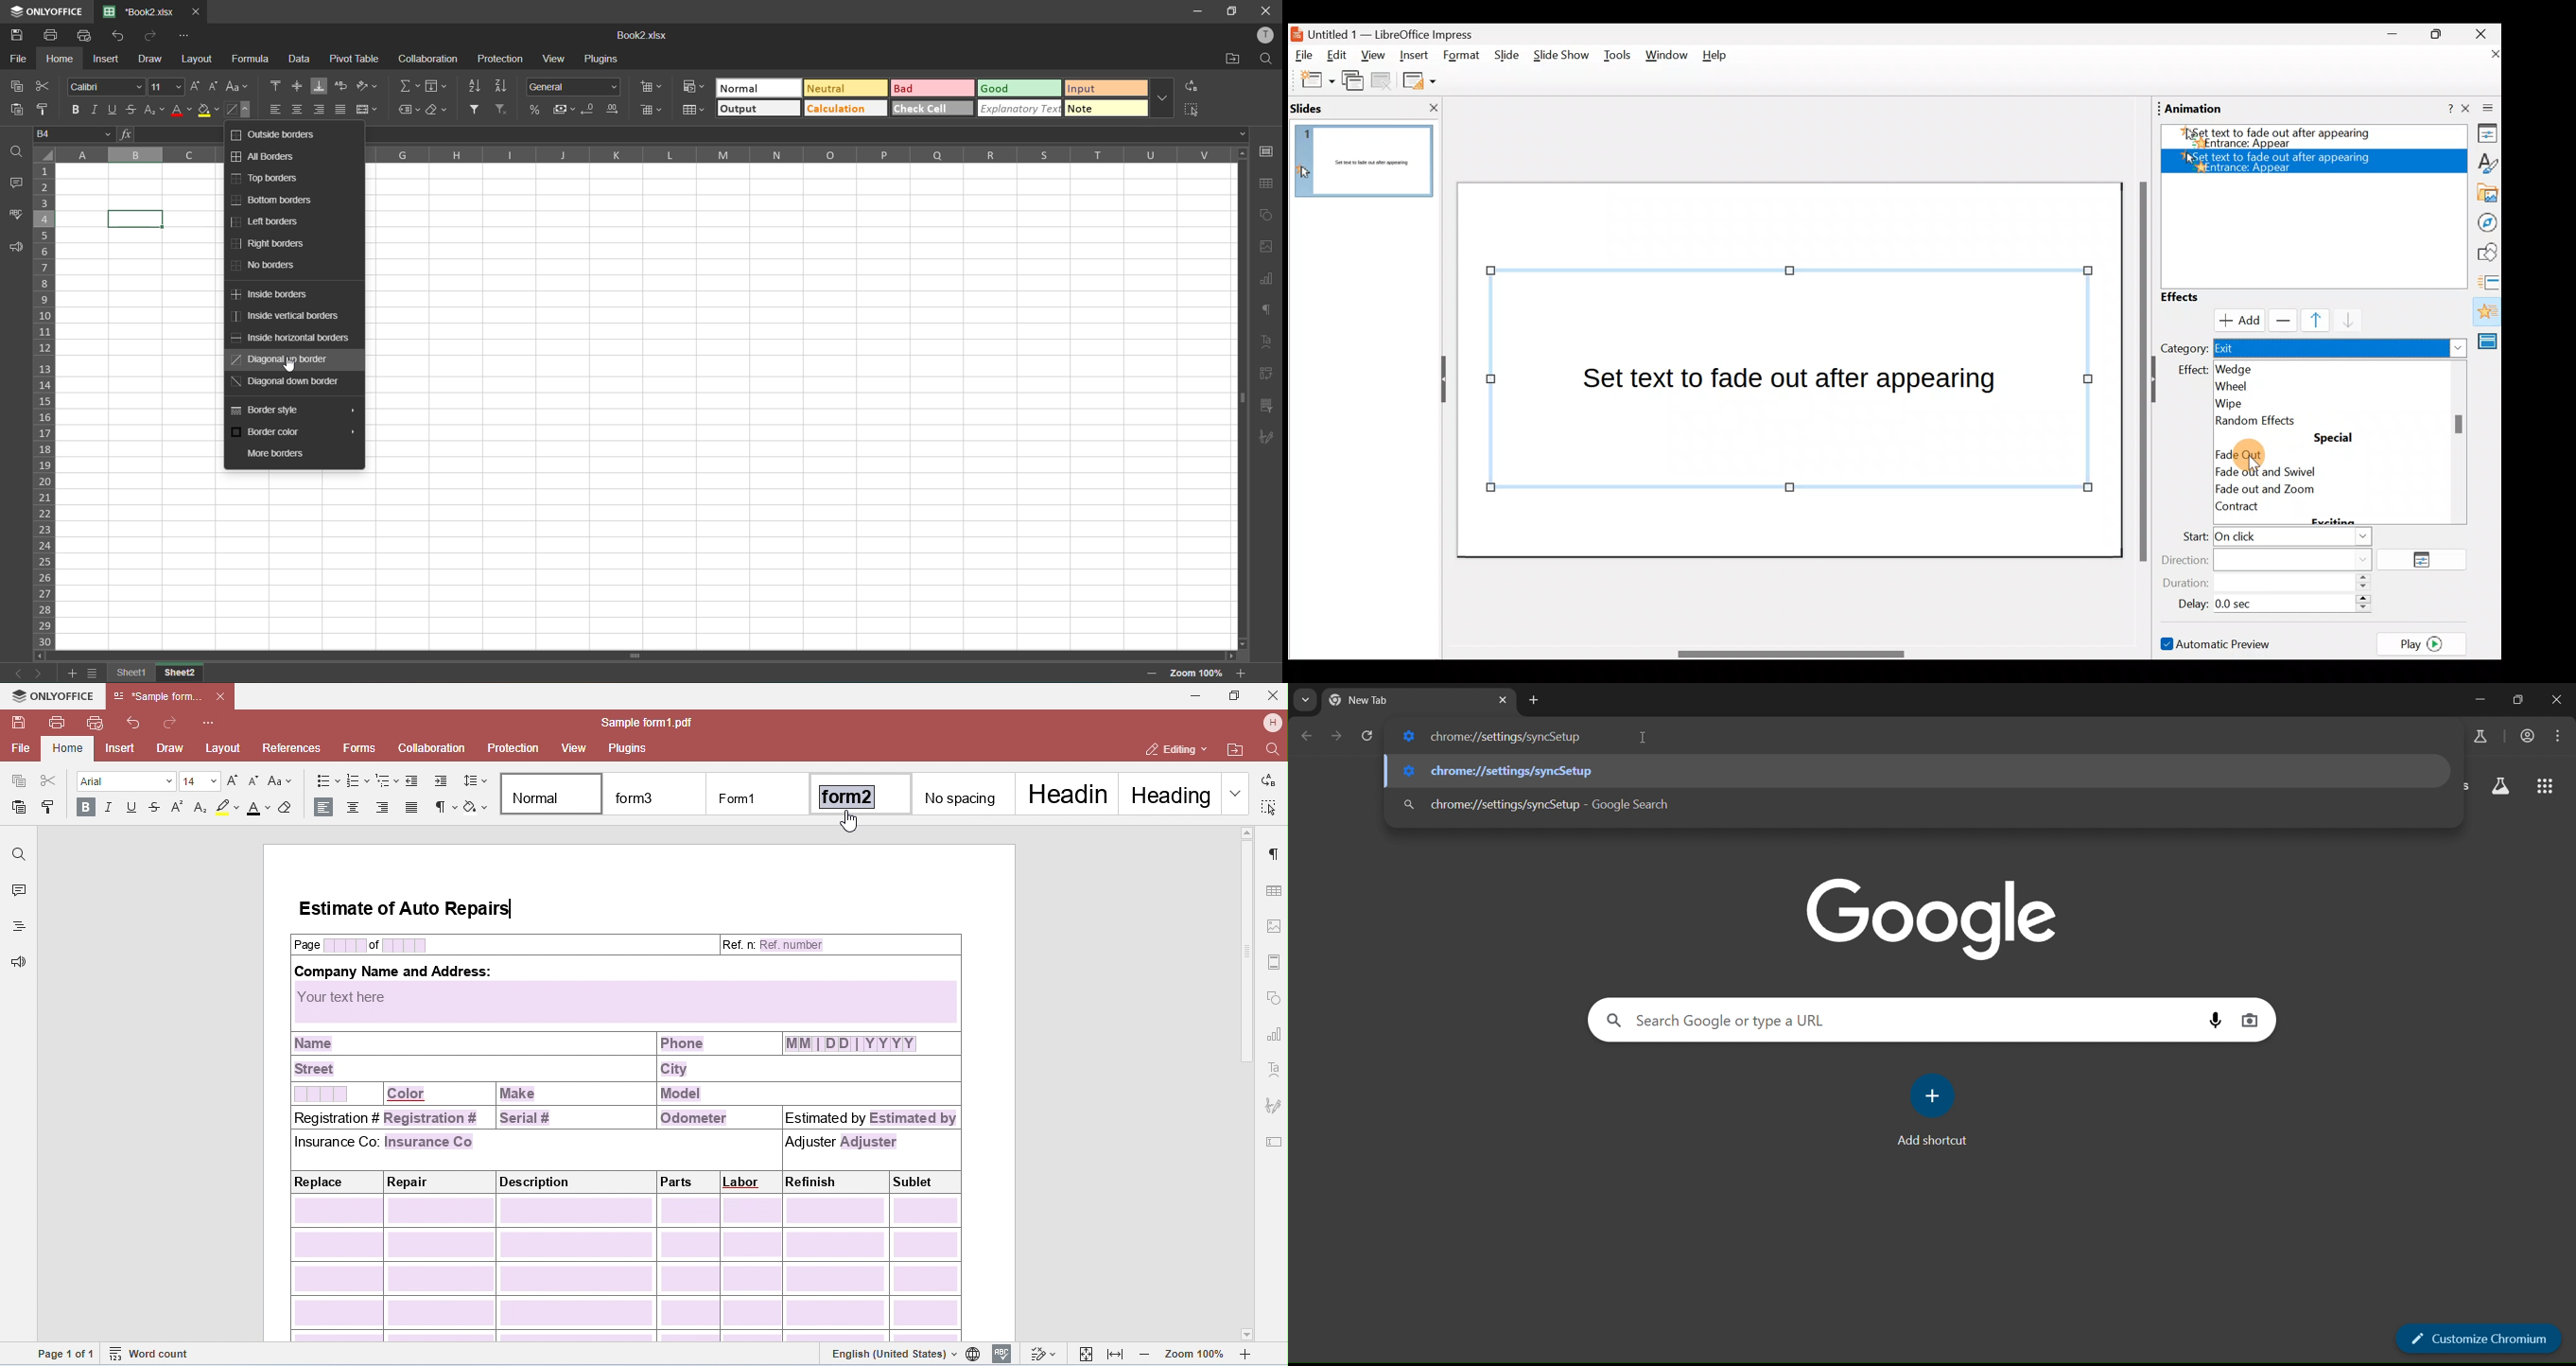  I want to click on Delete slide, so click(1383, 82).